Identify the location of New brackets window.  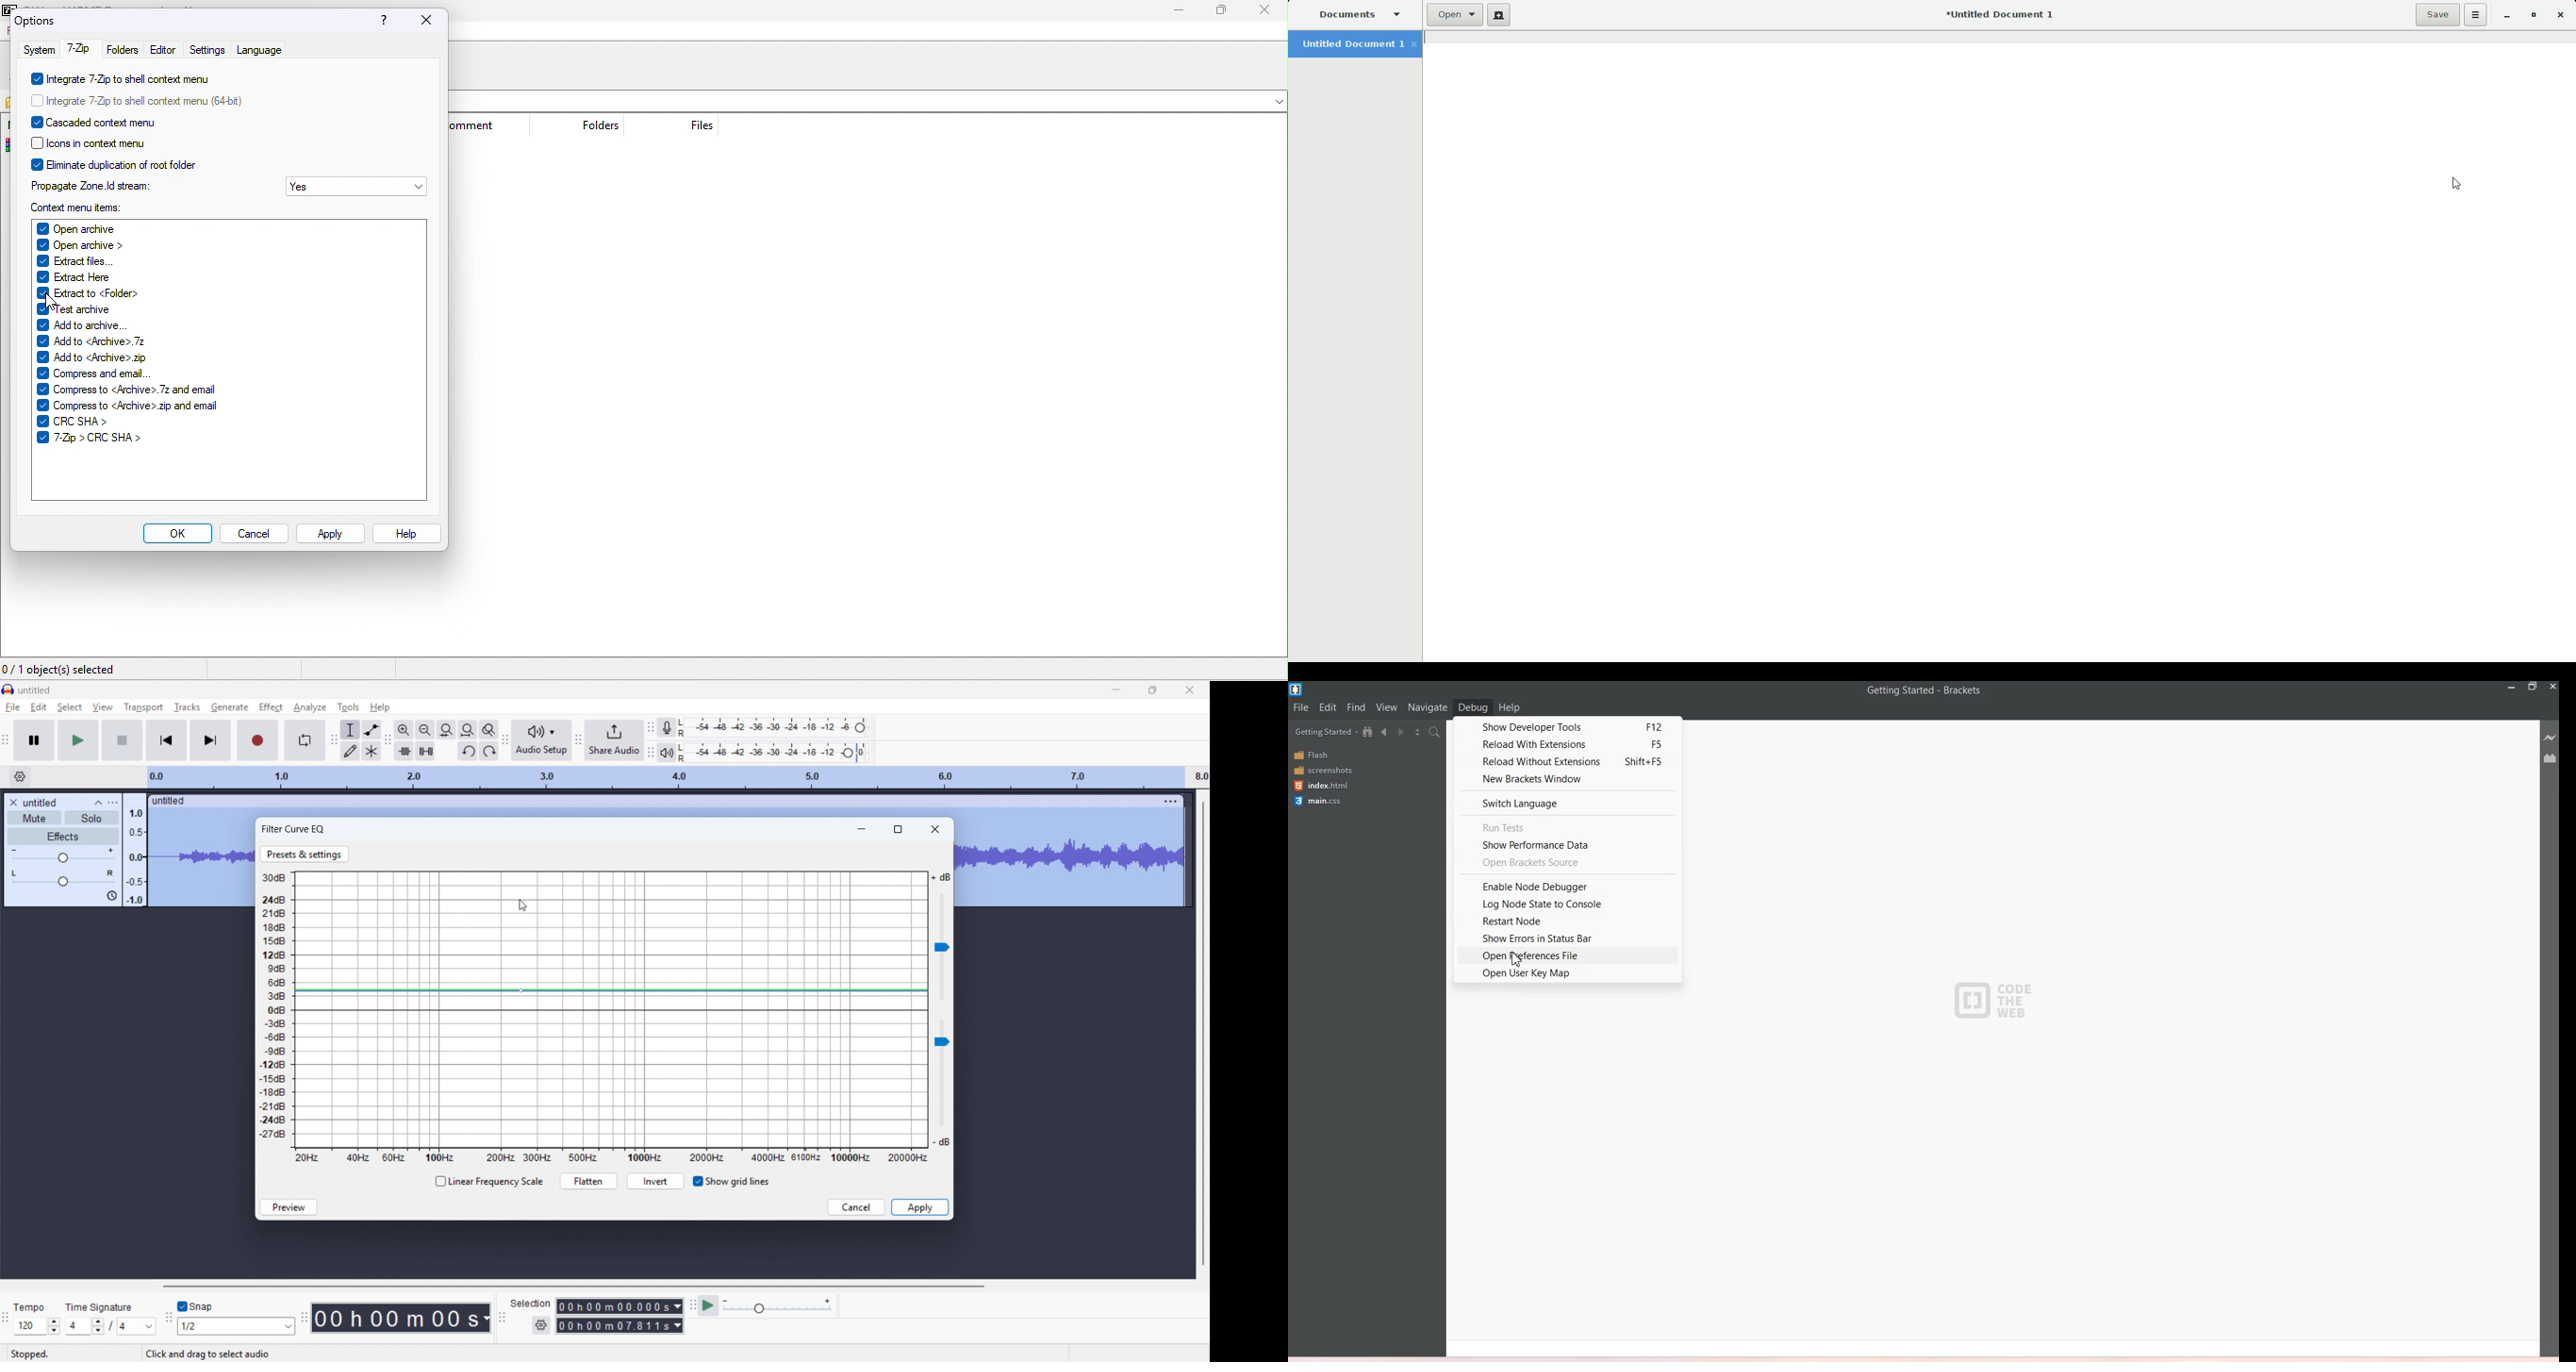
(1568, 780).